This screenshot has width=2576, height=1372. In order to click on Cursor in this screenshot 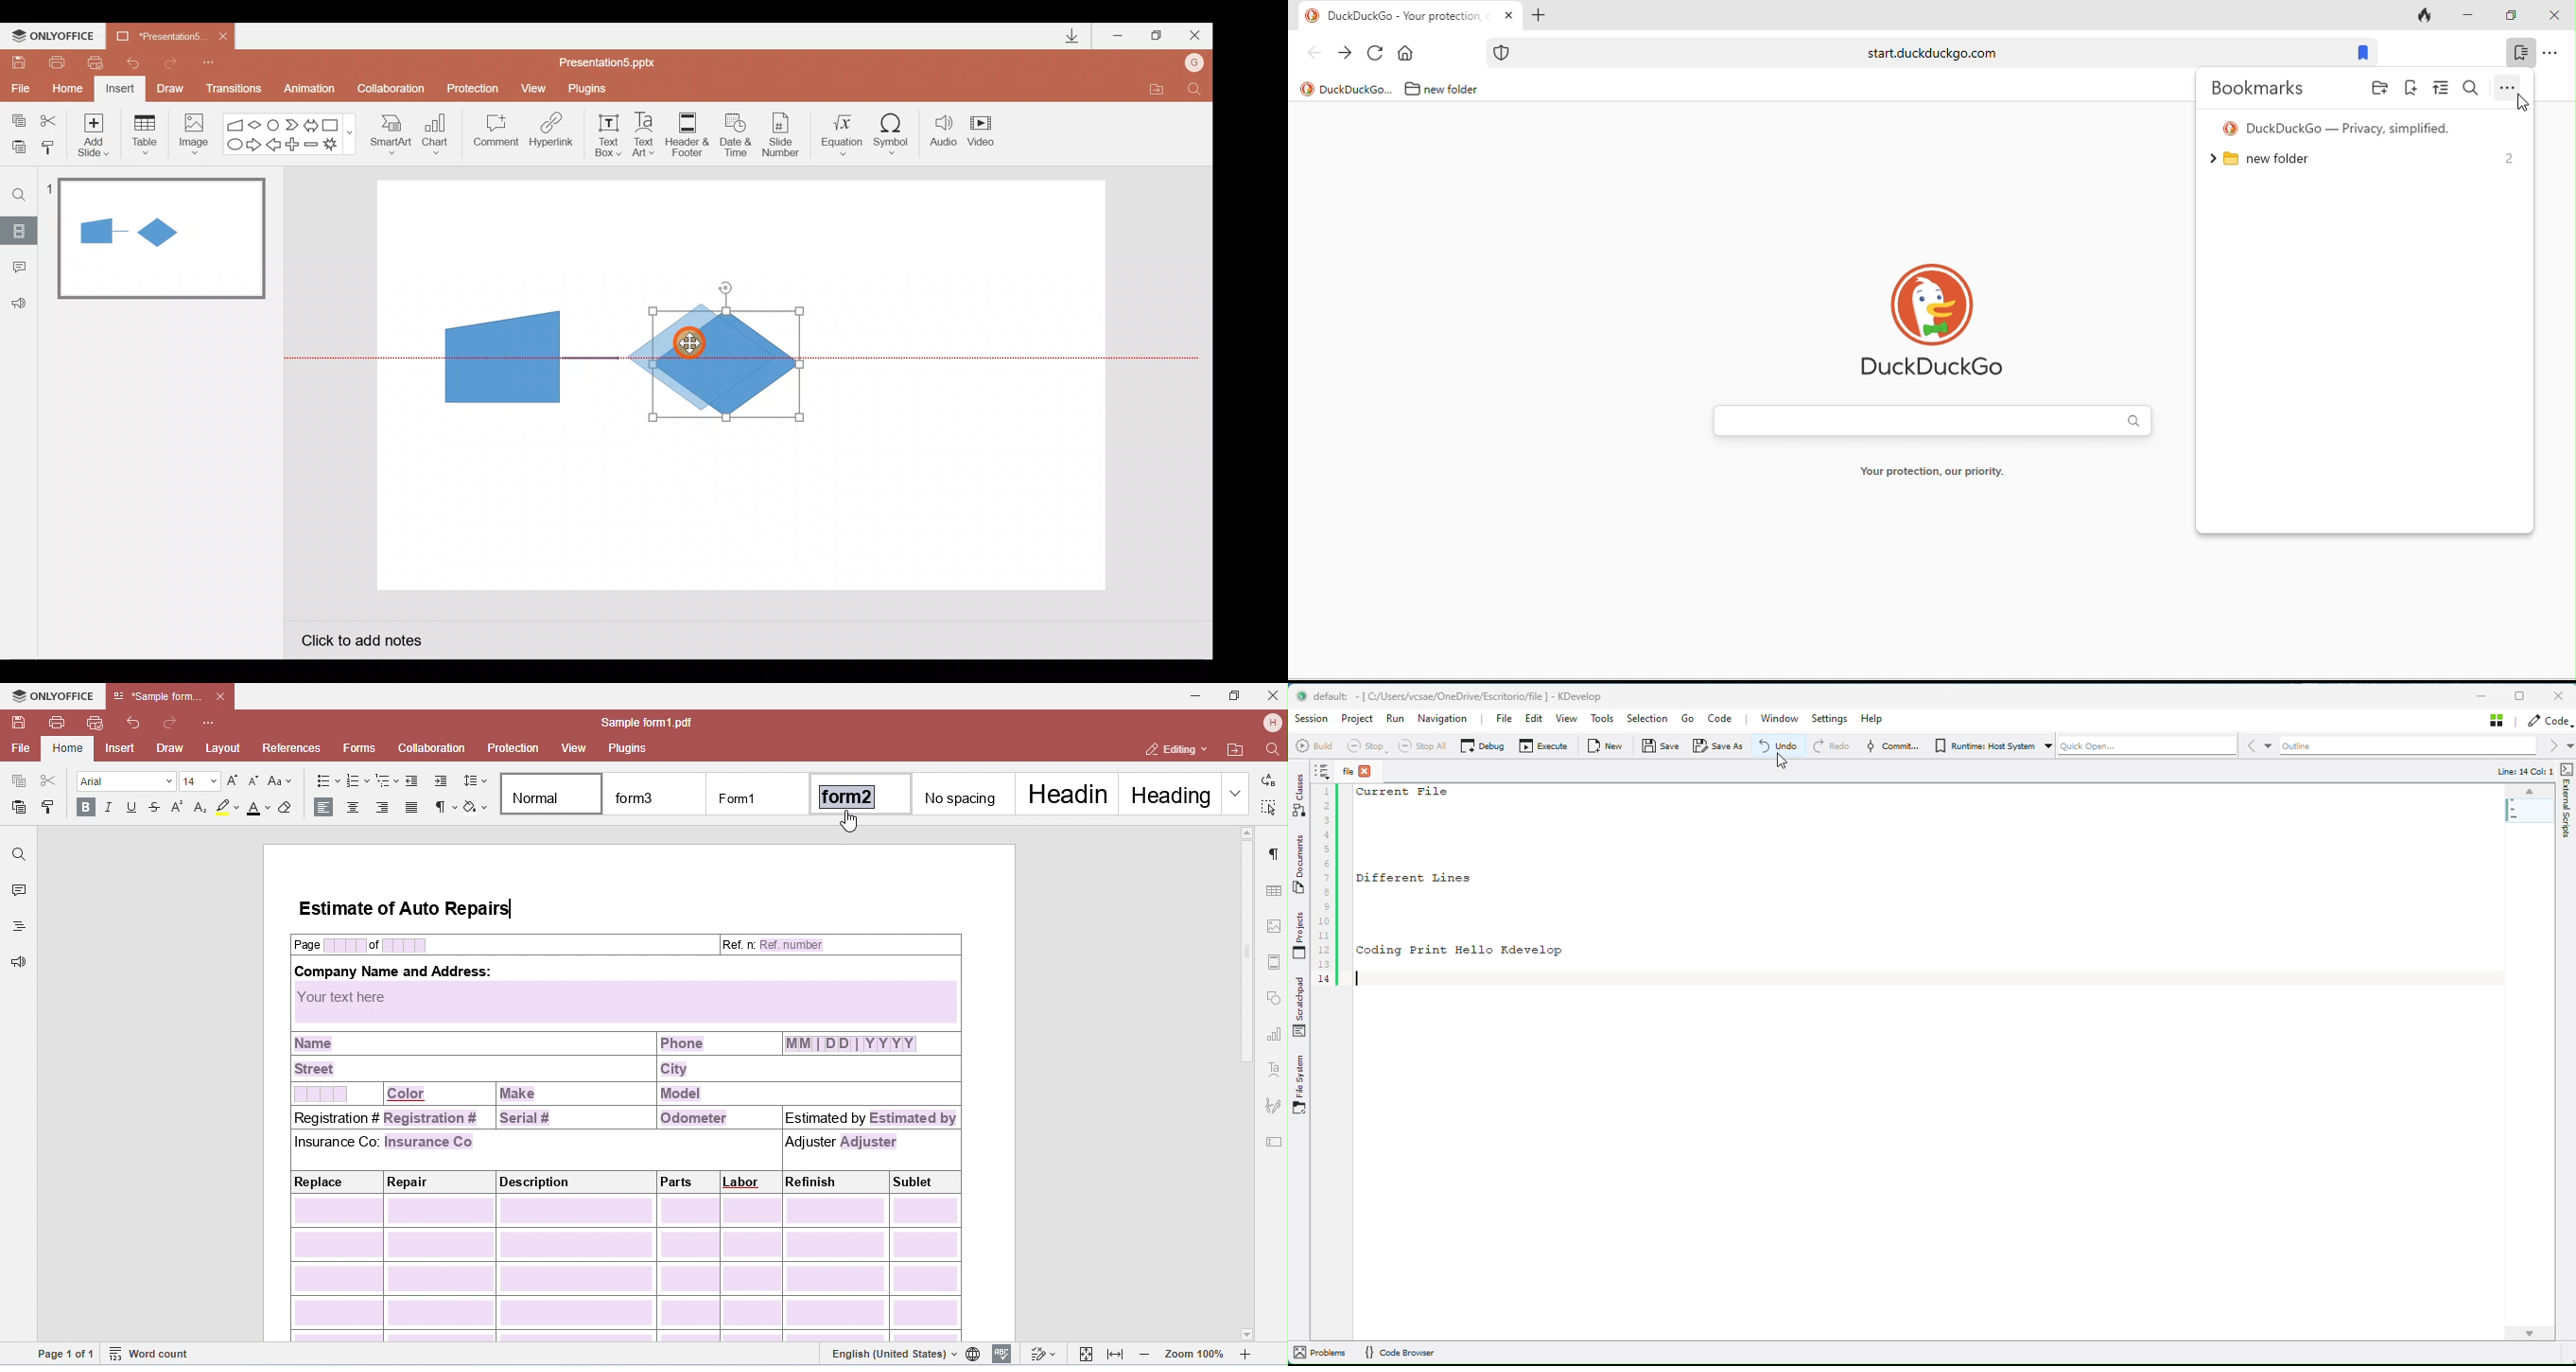, I will do `click(694, 346)`.